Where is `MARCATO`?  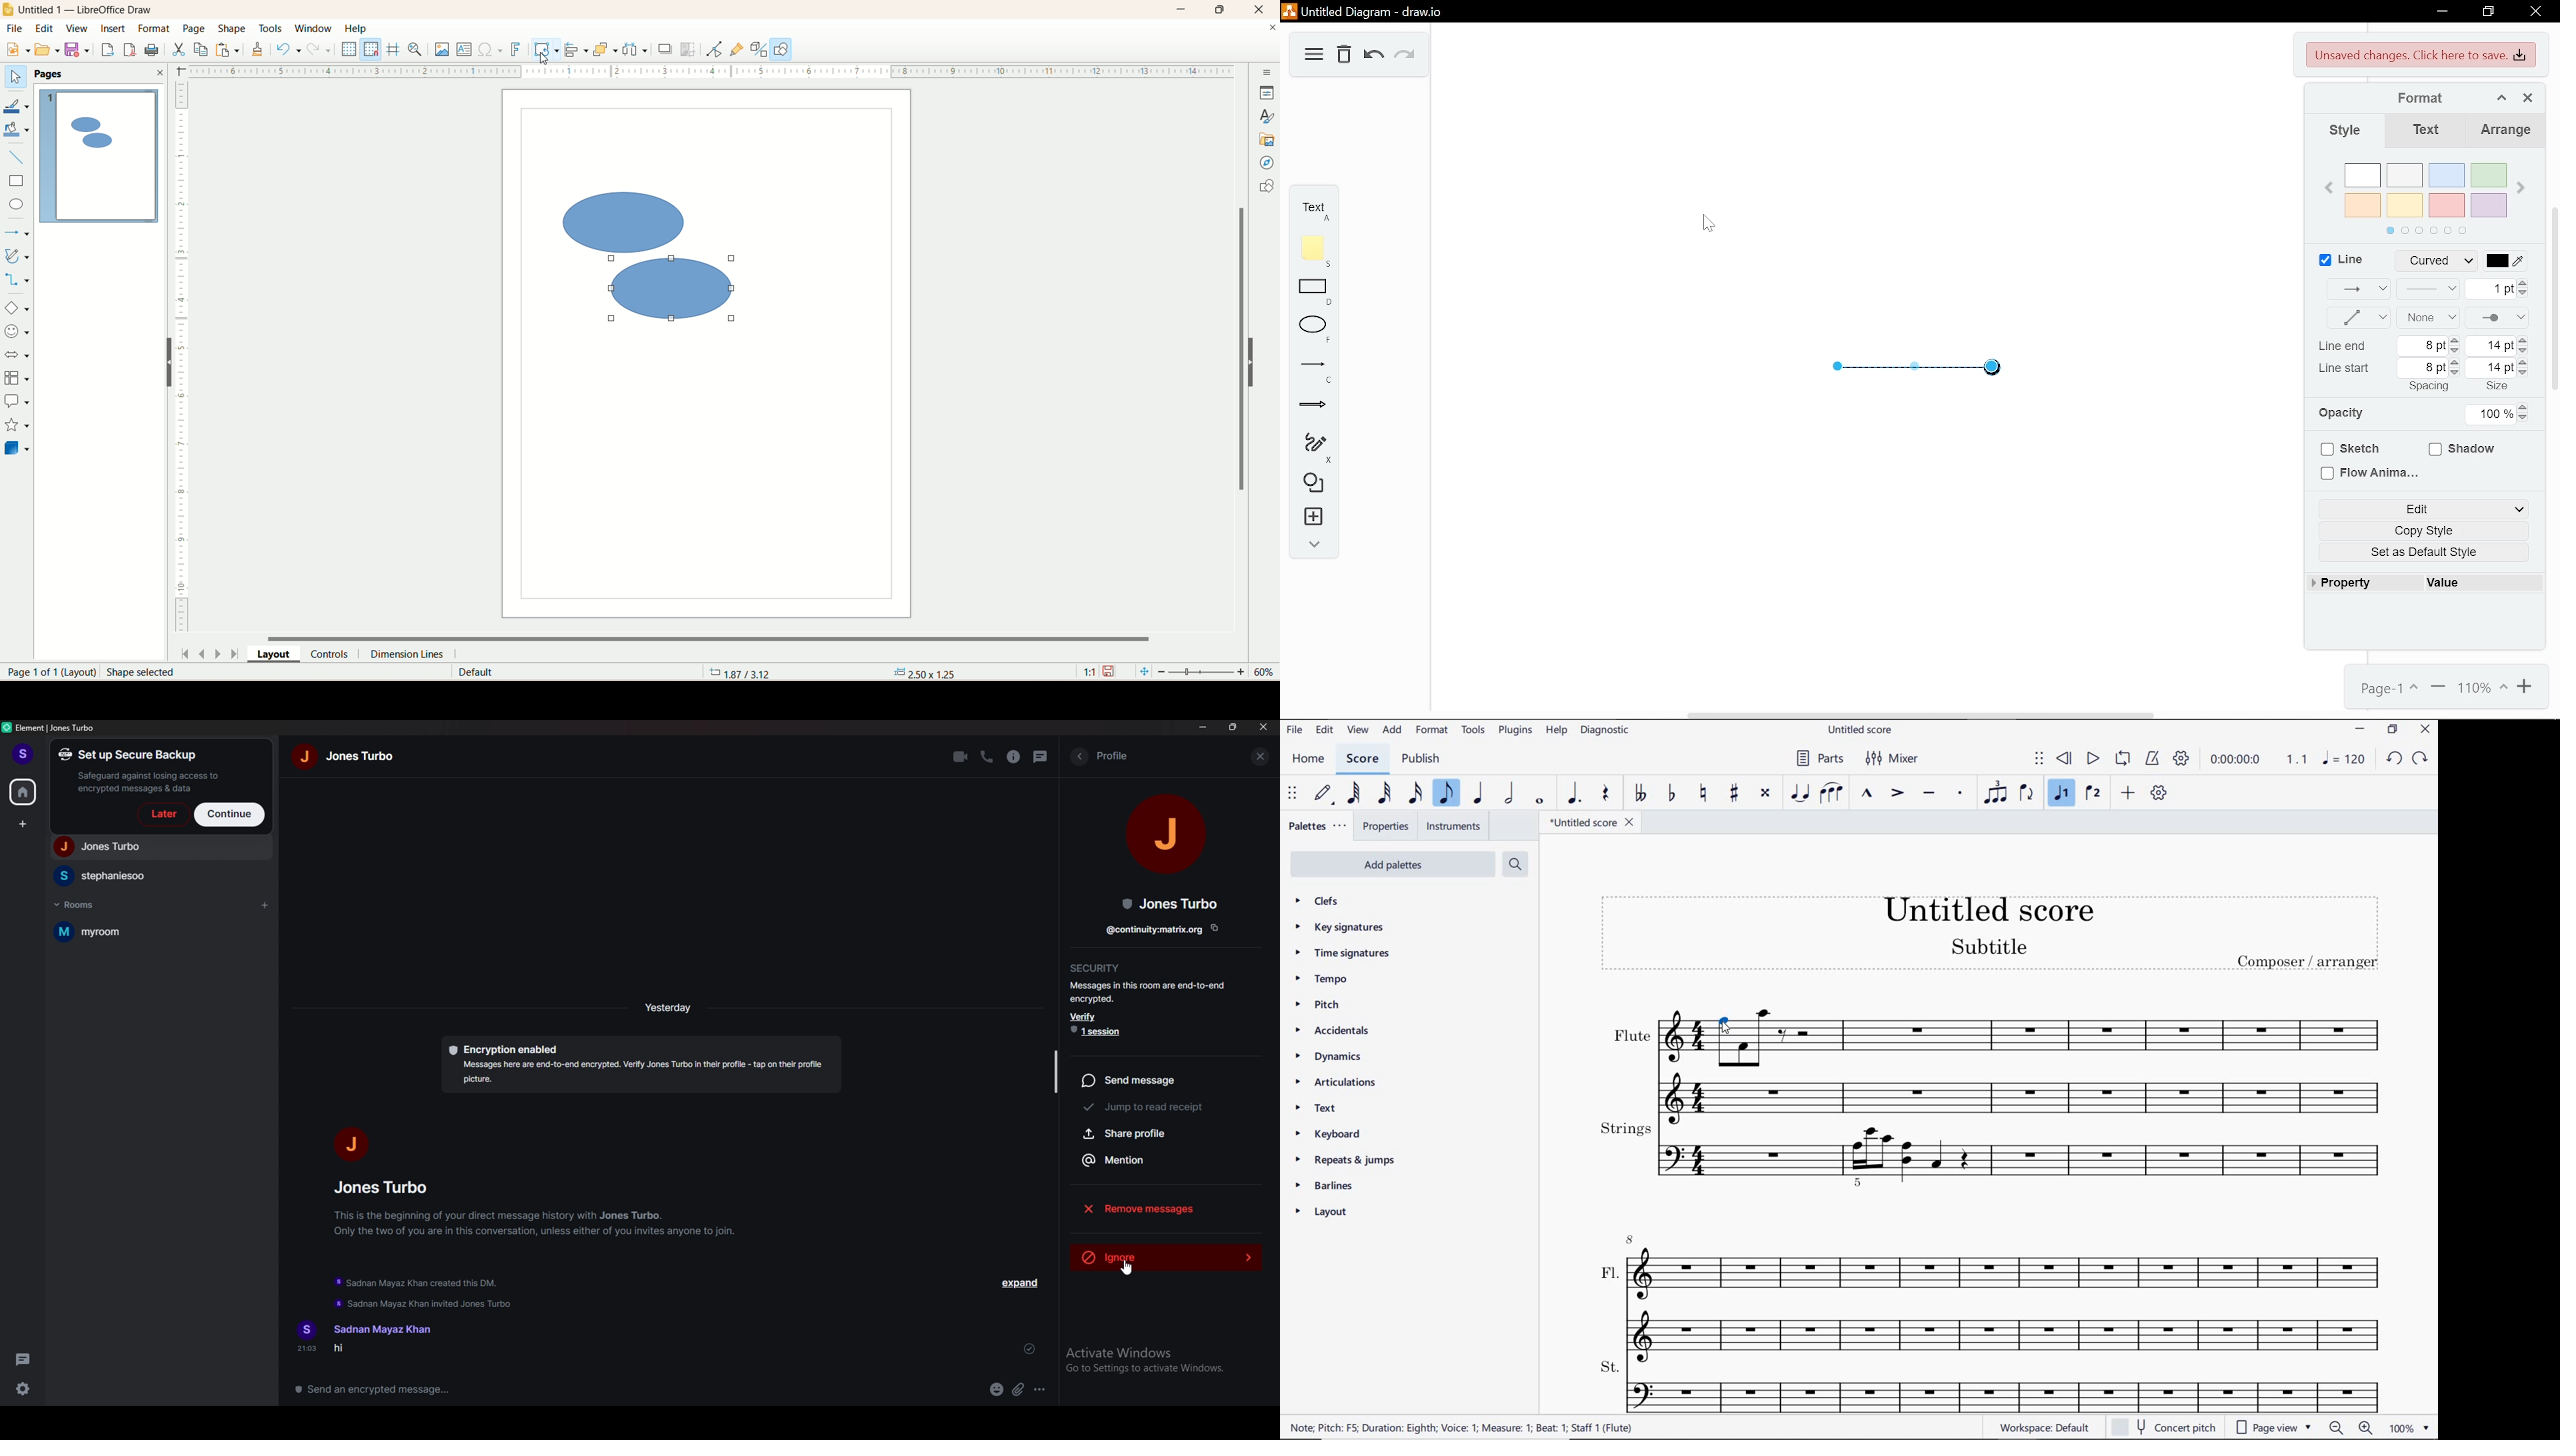
MARCATO is located at coordinates (1868, 794).